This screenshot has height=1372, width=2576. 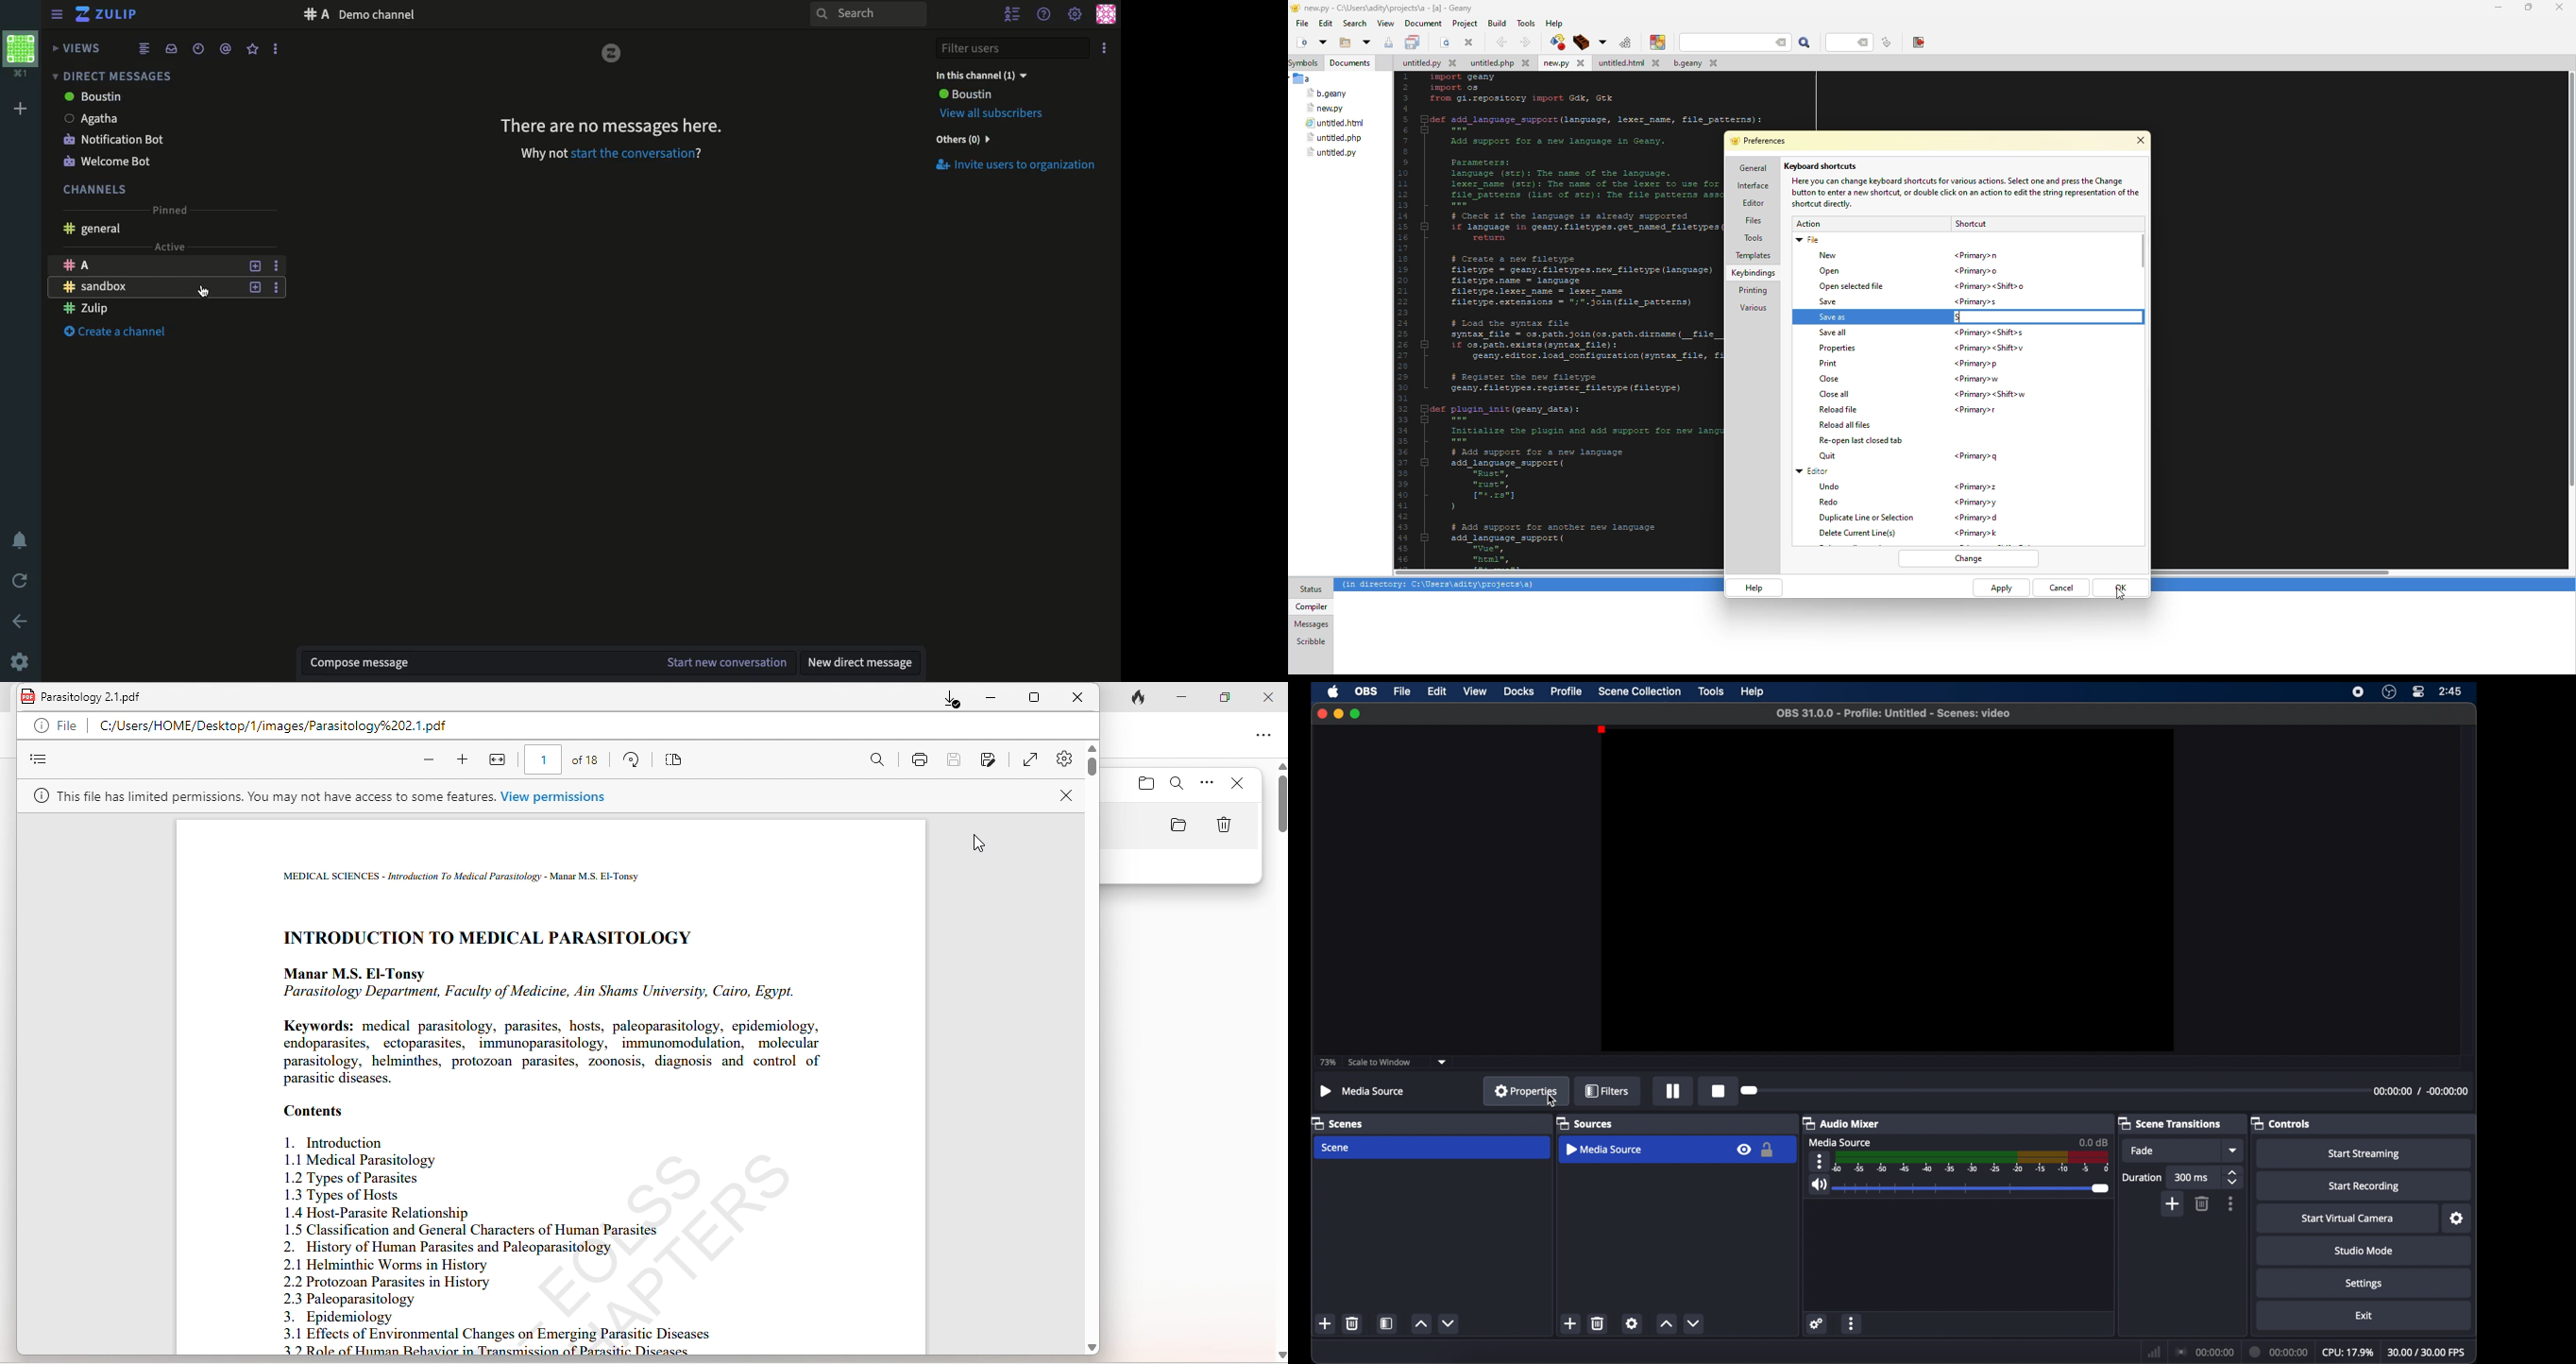 I want to click on delete, so click(x=1353, y=1323).